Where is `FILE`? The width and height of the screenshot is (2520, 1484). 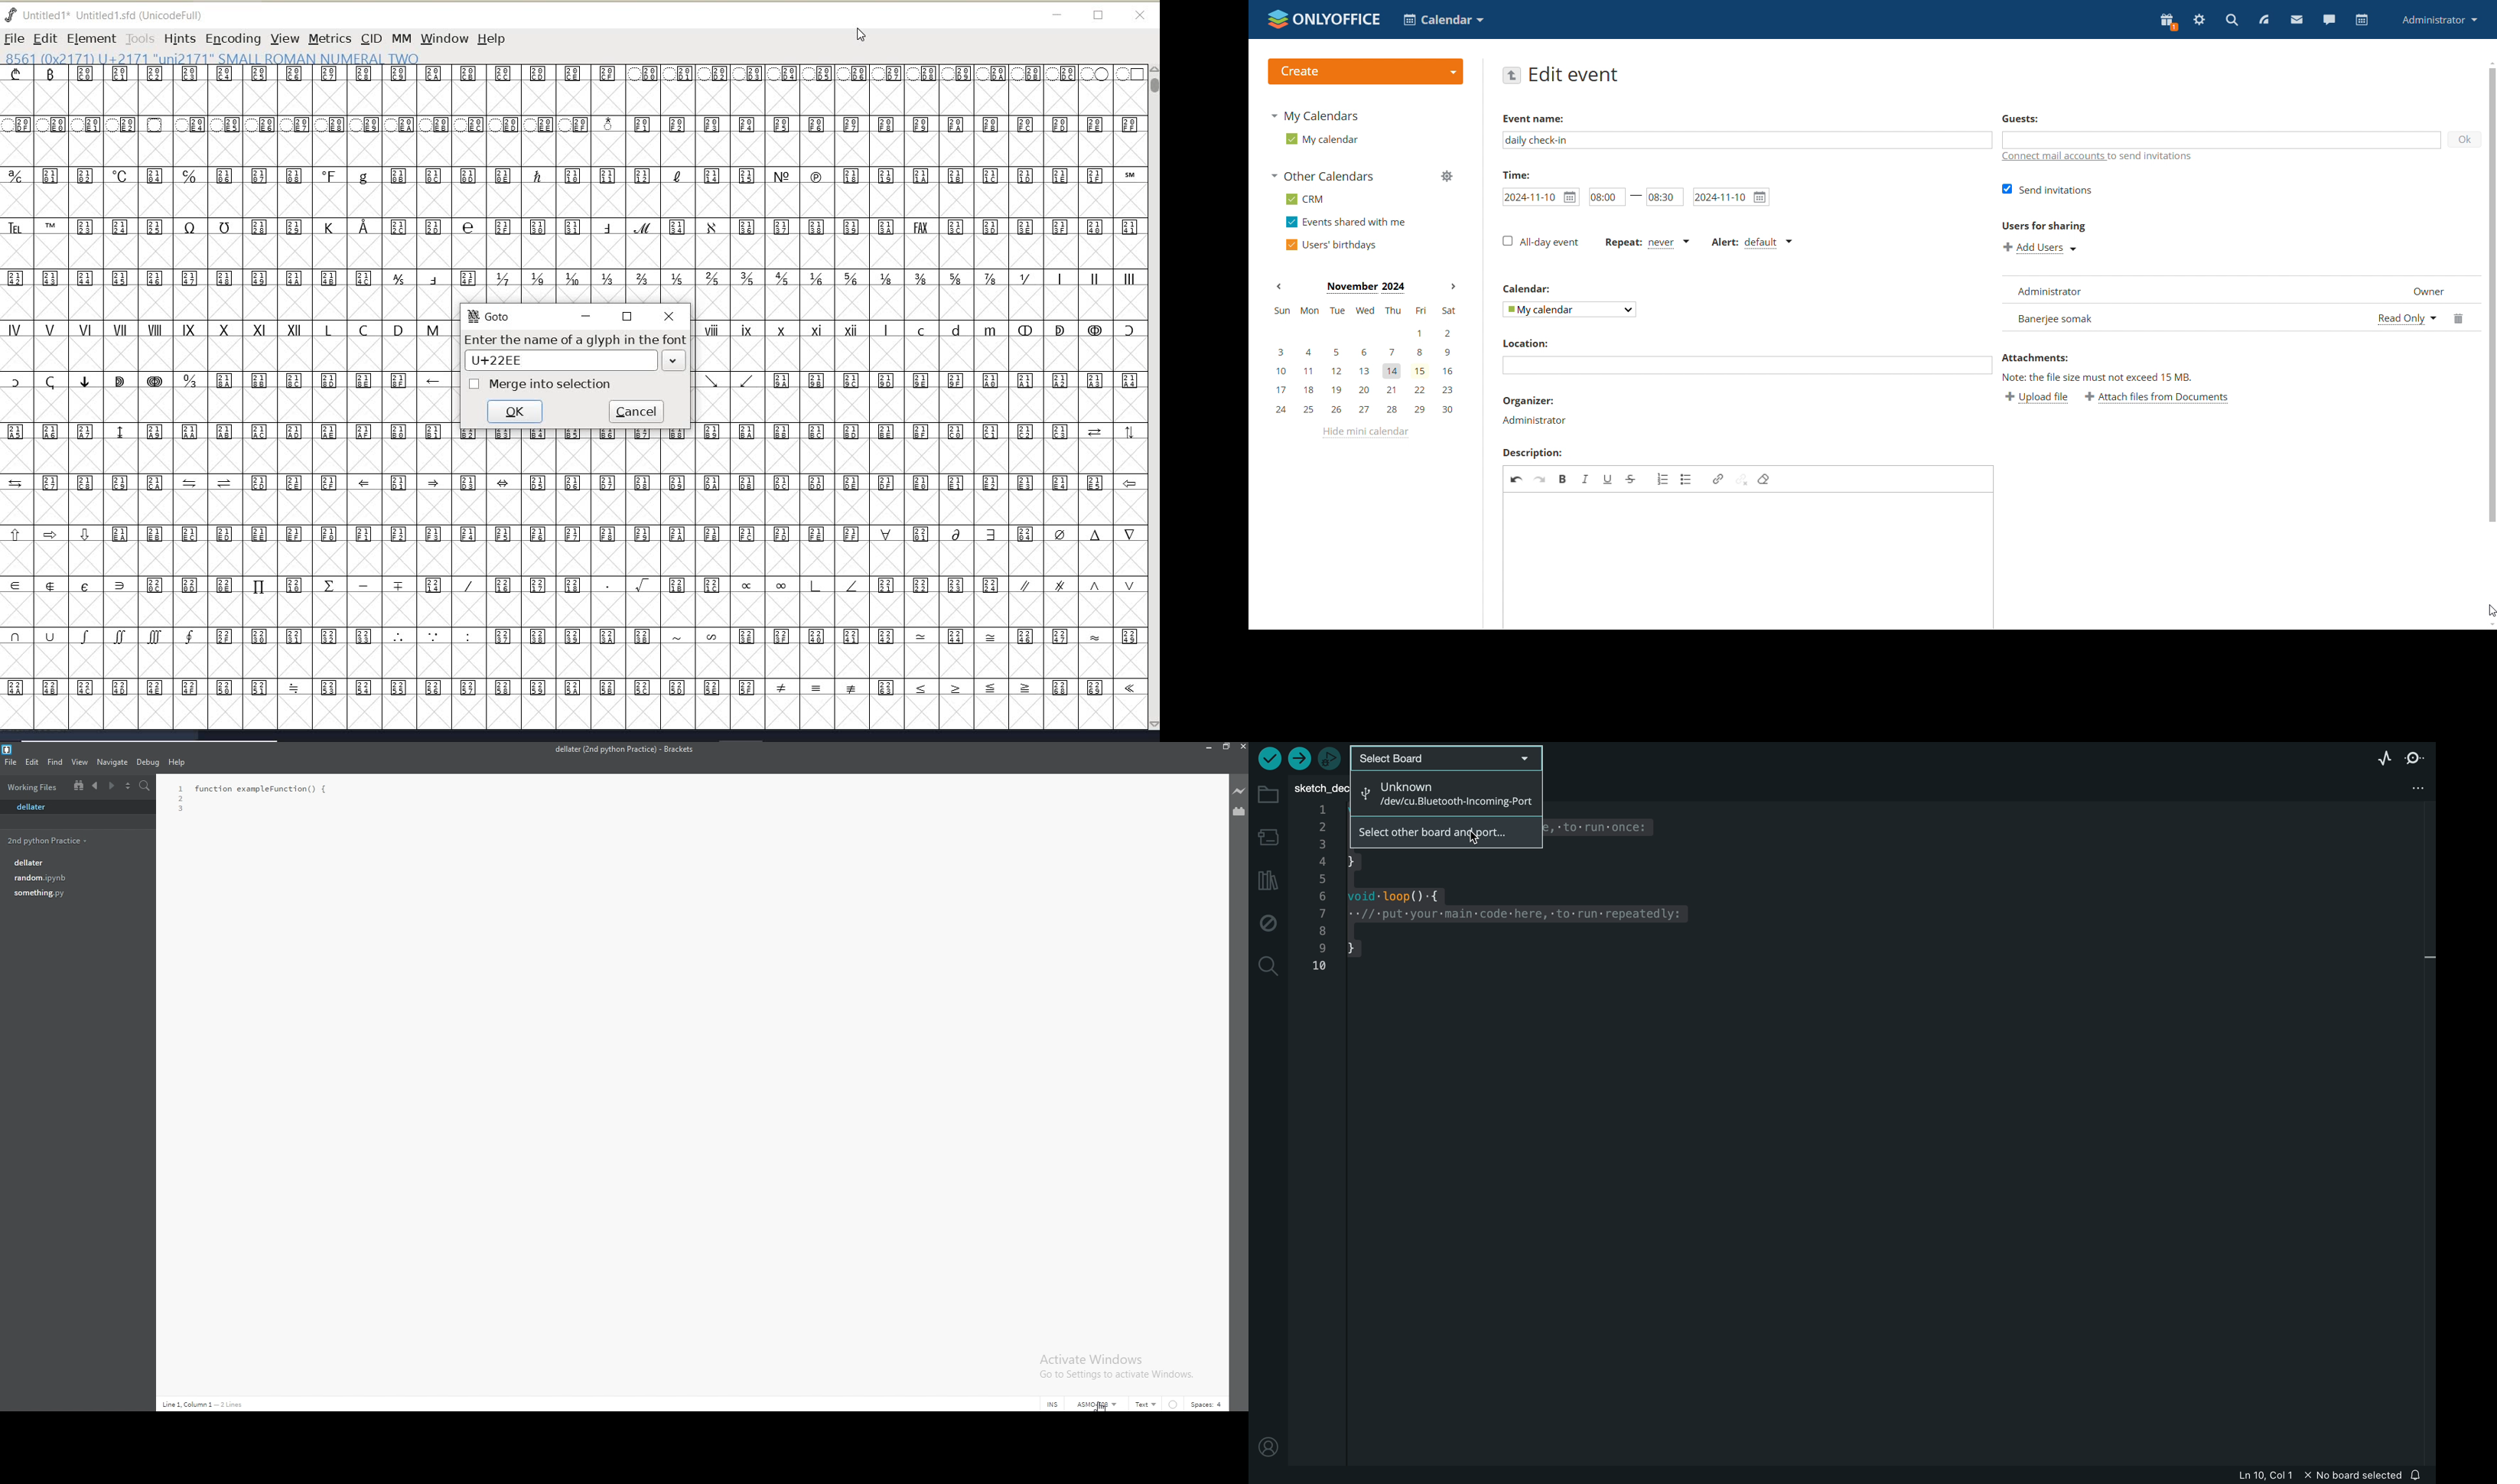 FILE is located at coordinates (14, 38).